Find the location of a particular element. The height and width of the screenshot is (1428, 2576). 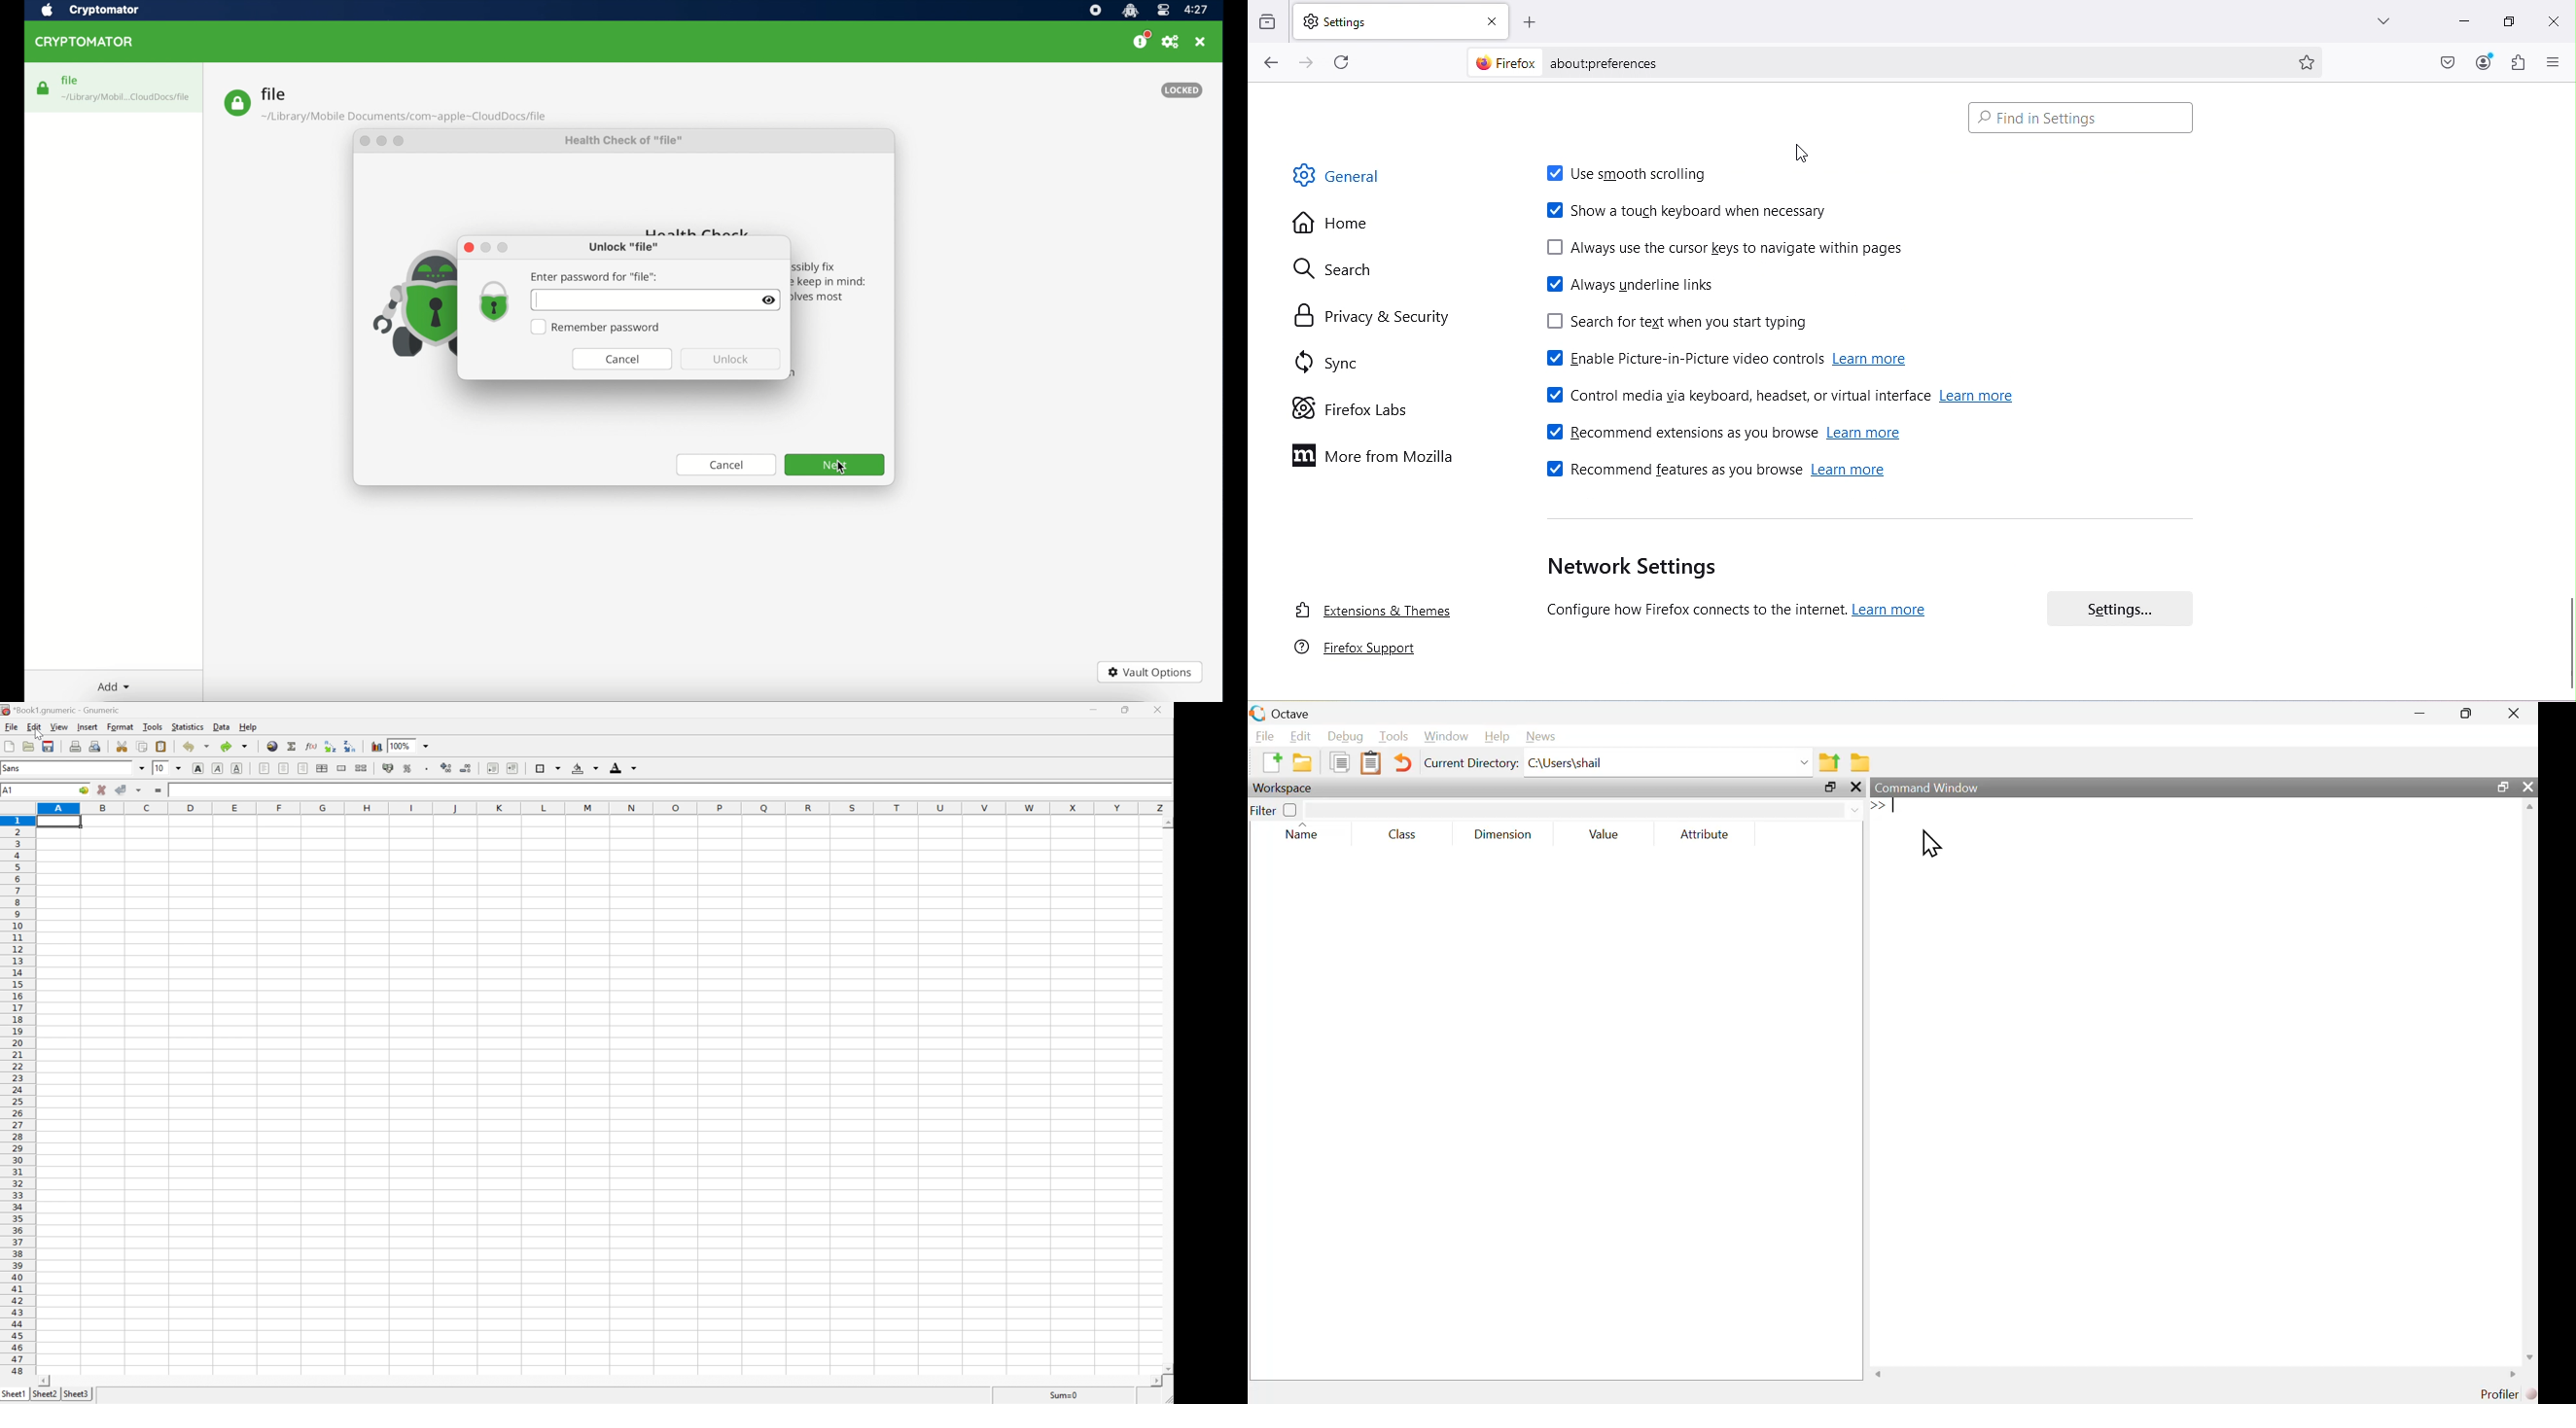

save current workbook is located at coordinates (49, 746).